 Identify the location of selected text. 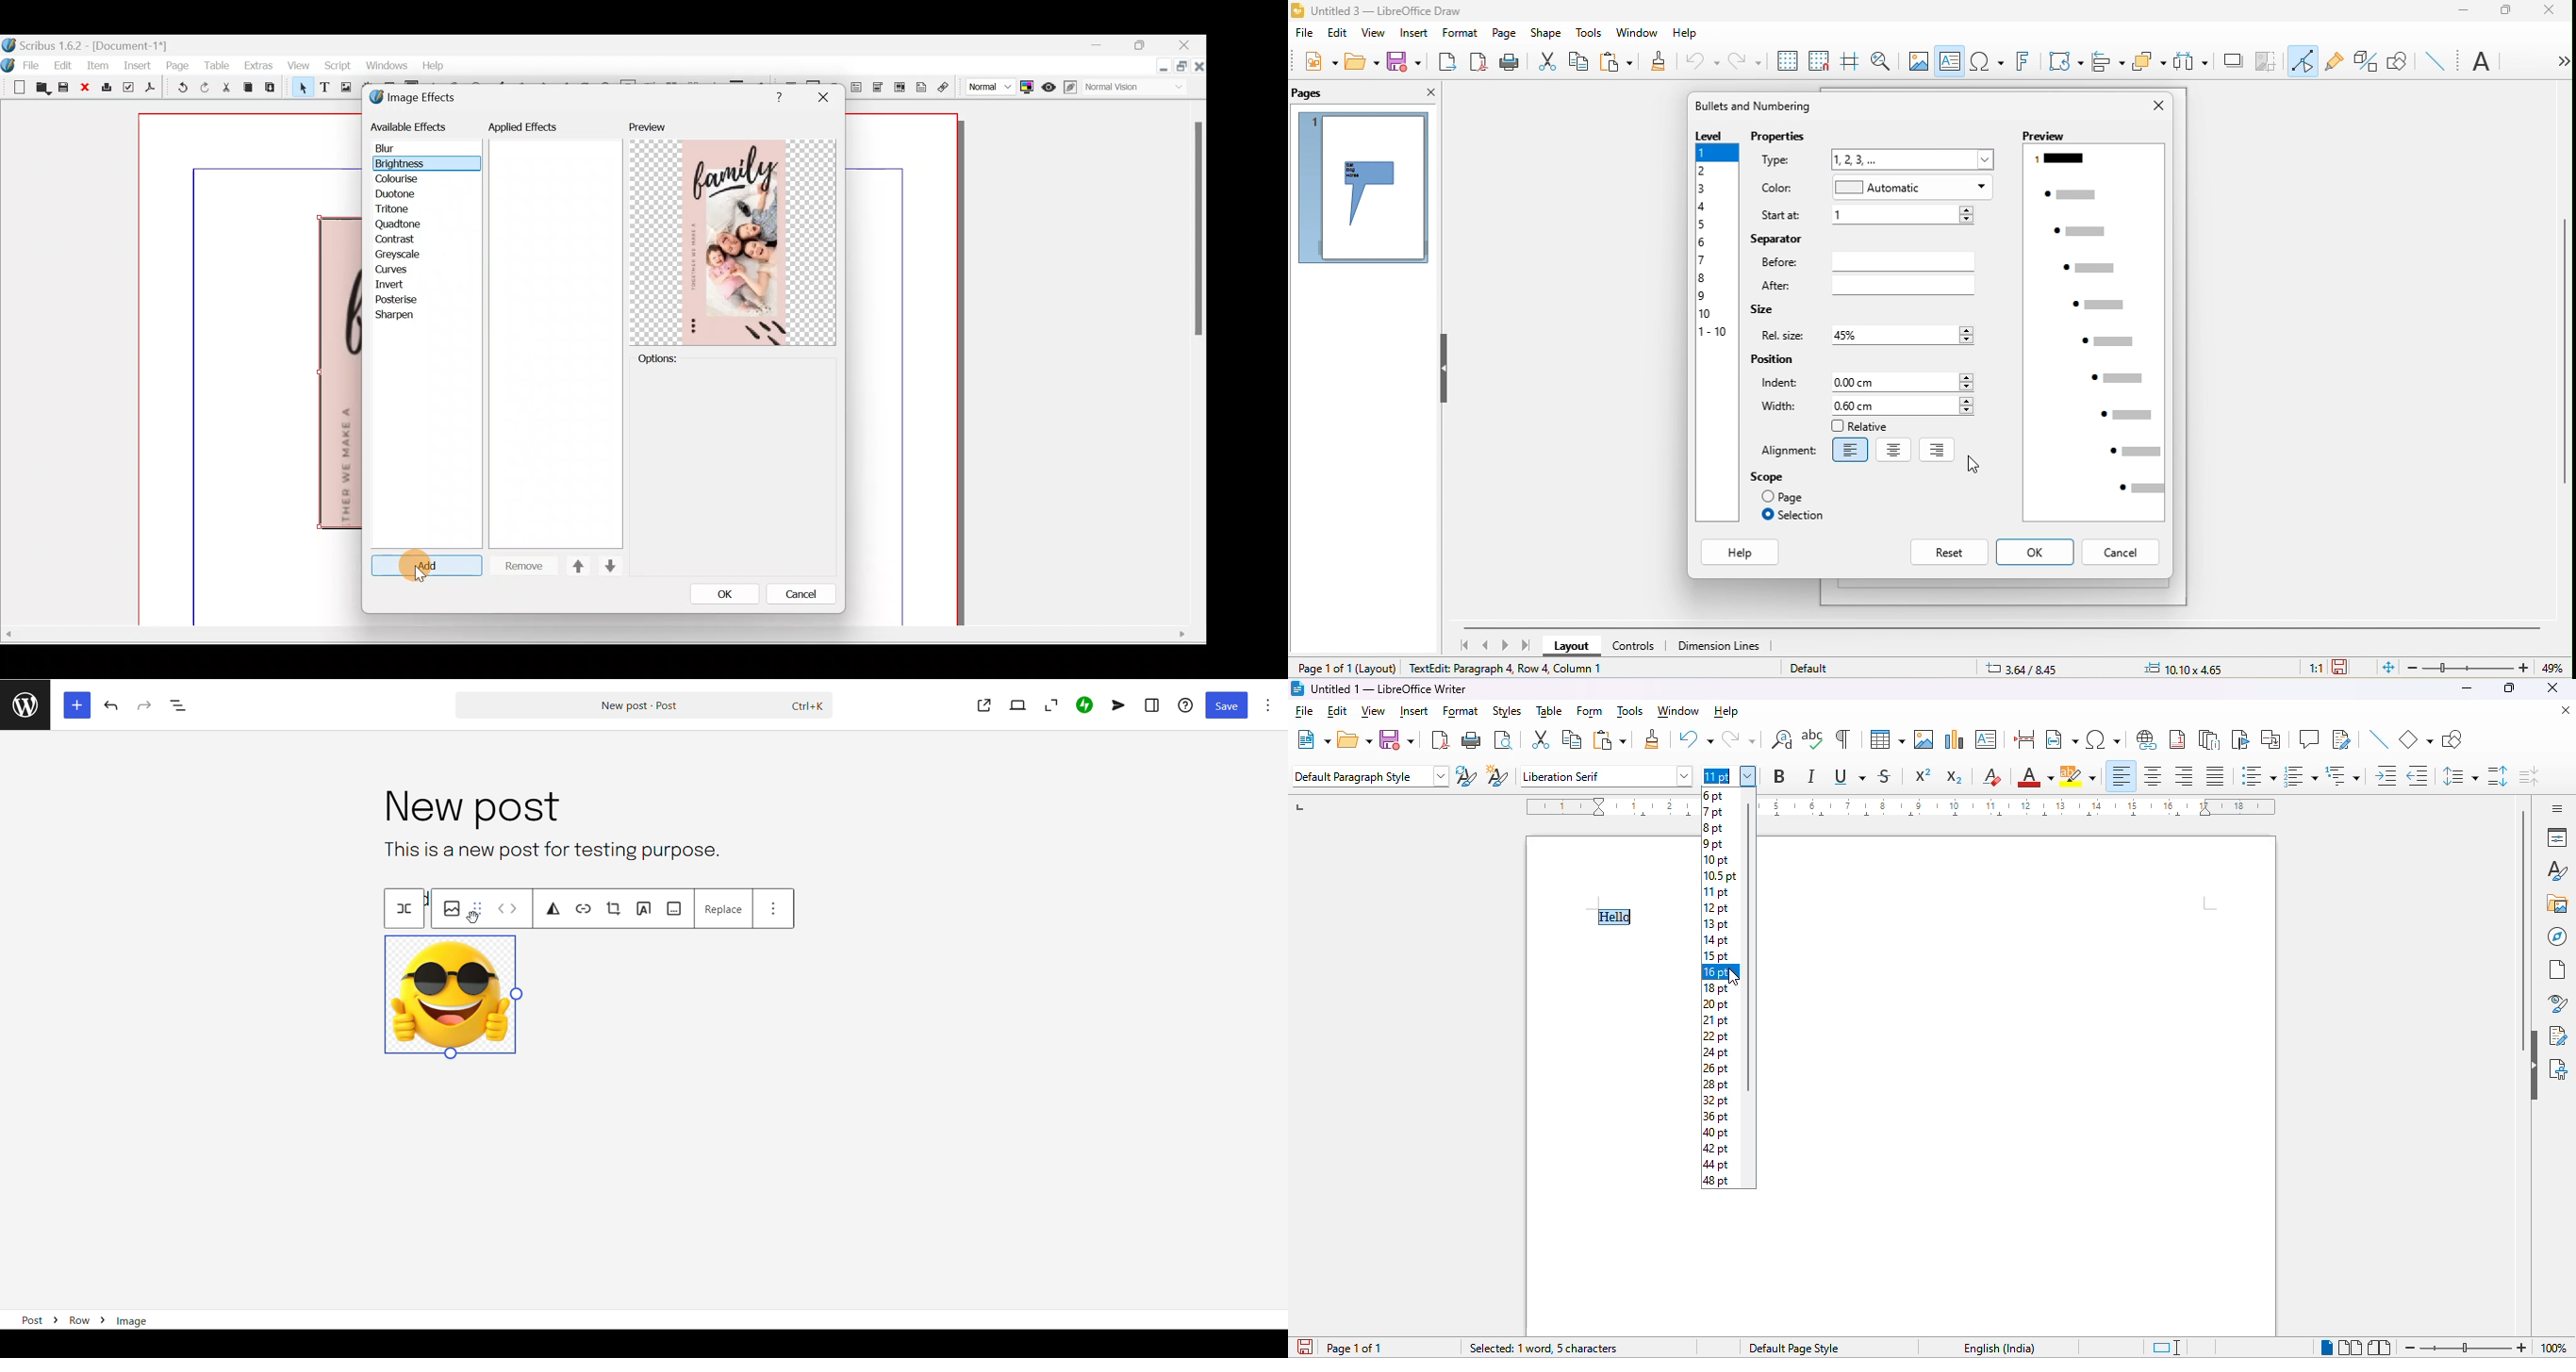
(1613, 916).